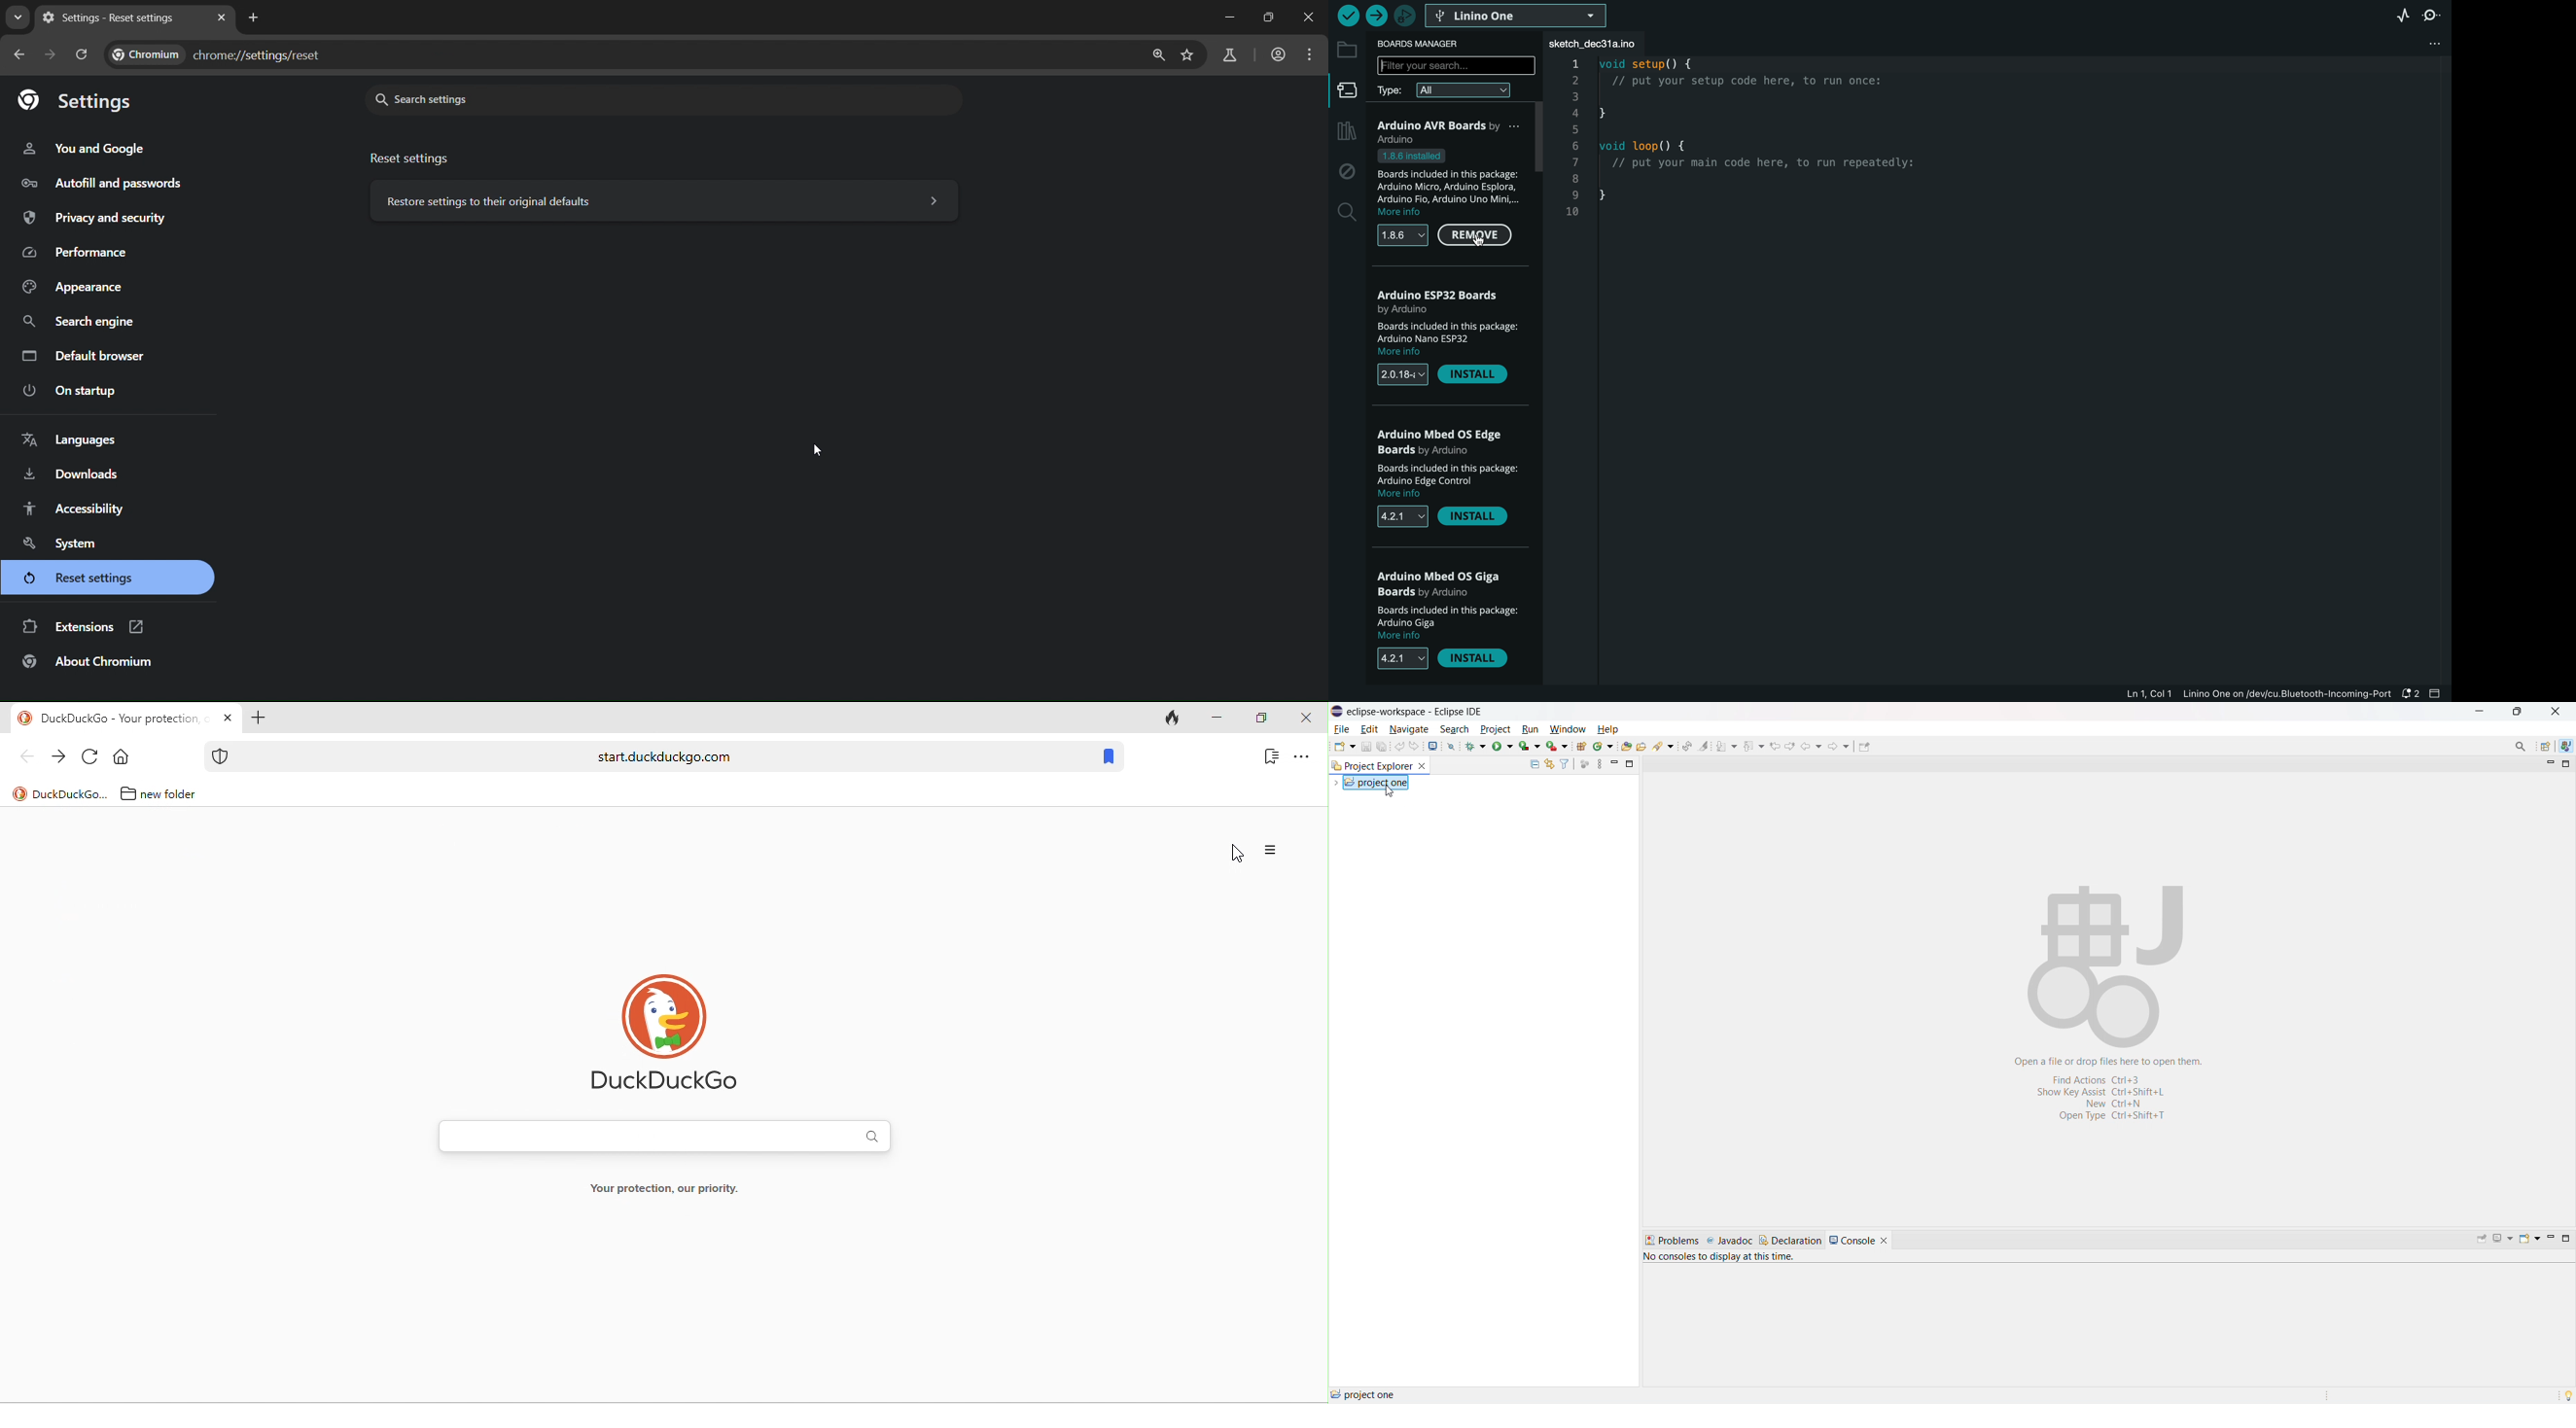 This screenshot has height=1428, width=2576. I want to click on linino one, so click(1522, 15).